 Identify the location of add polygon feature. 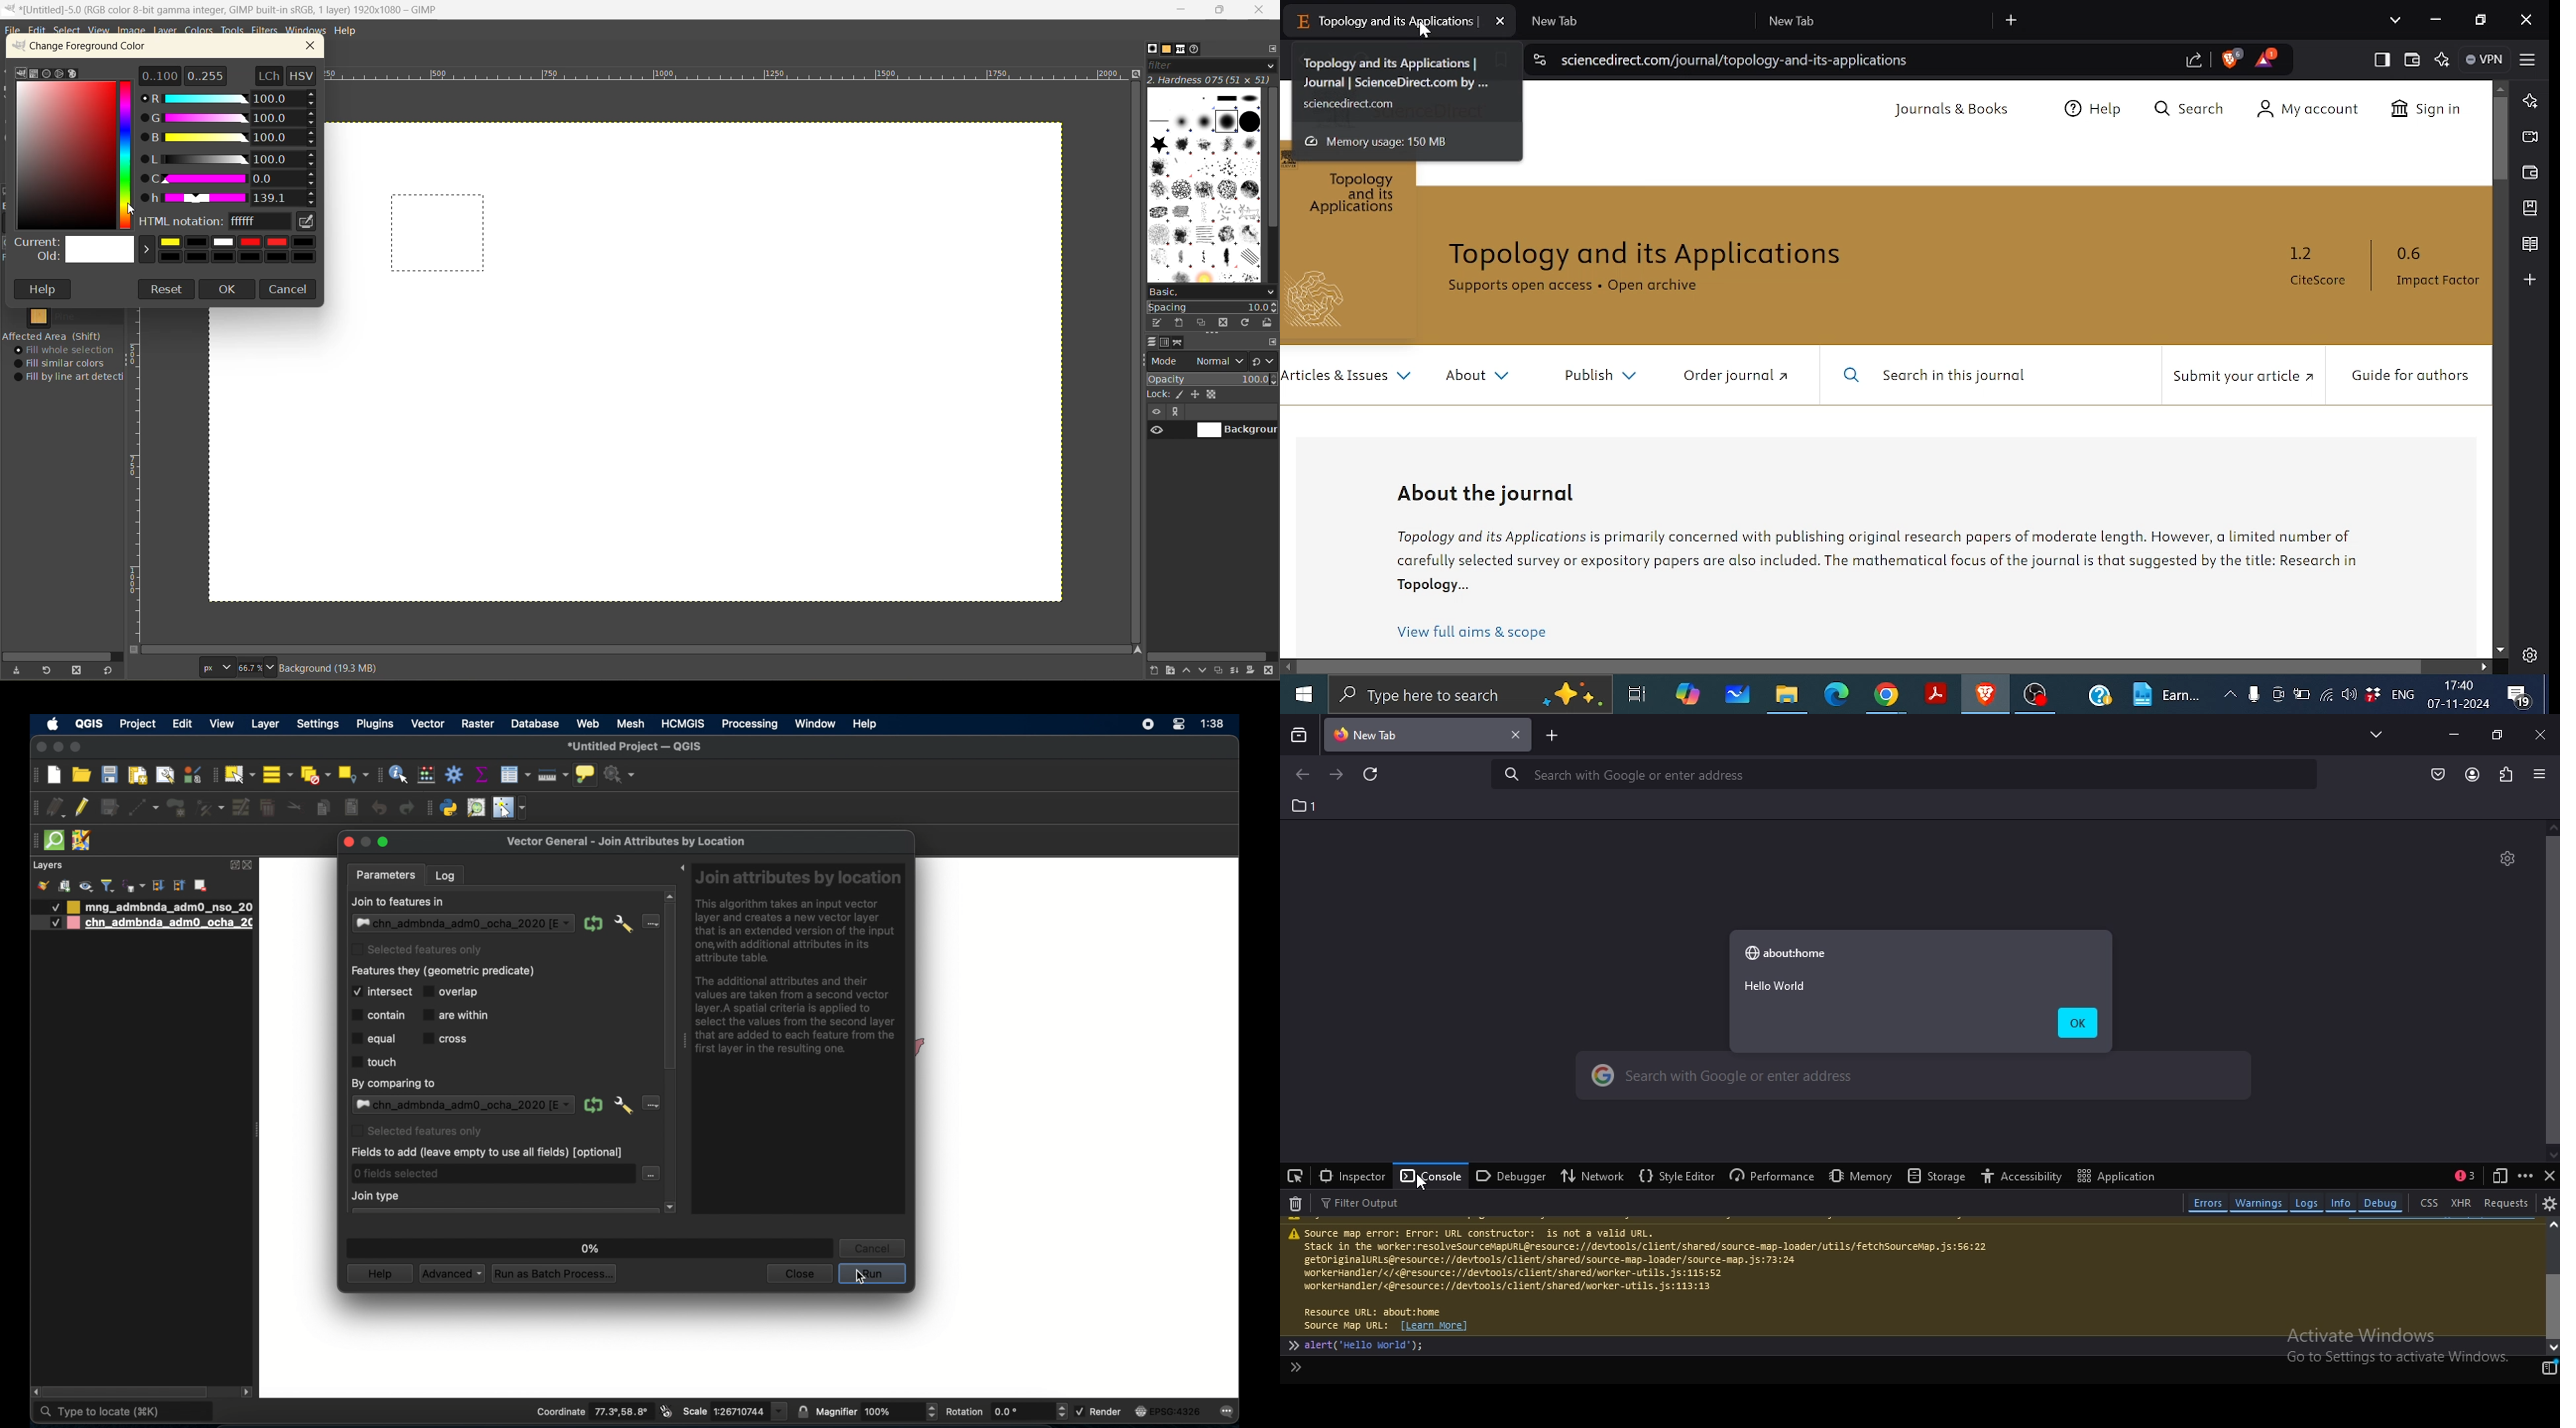
(176, 807).